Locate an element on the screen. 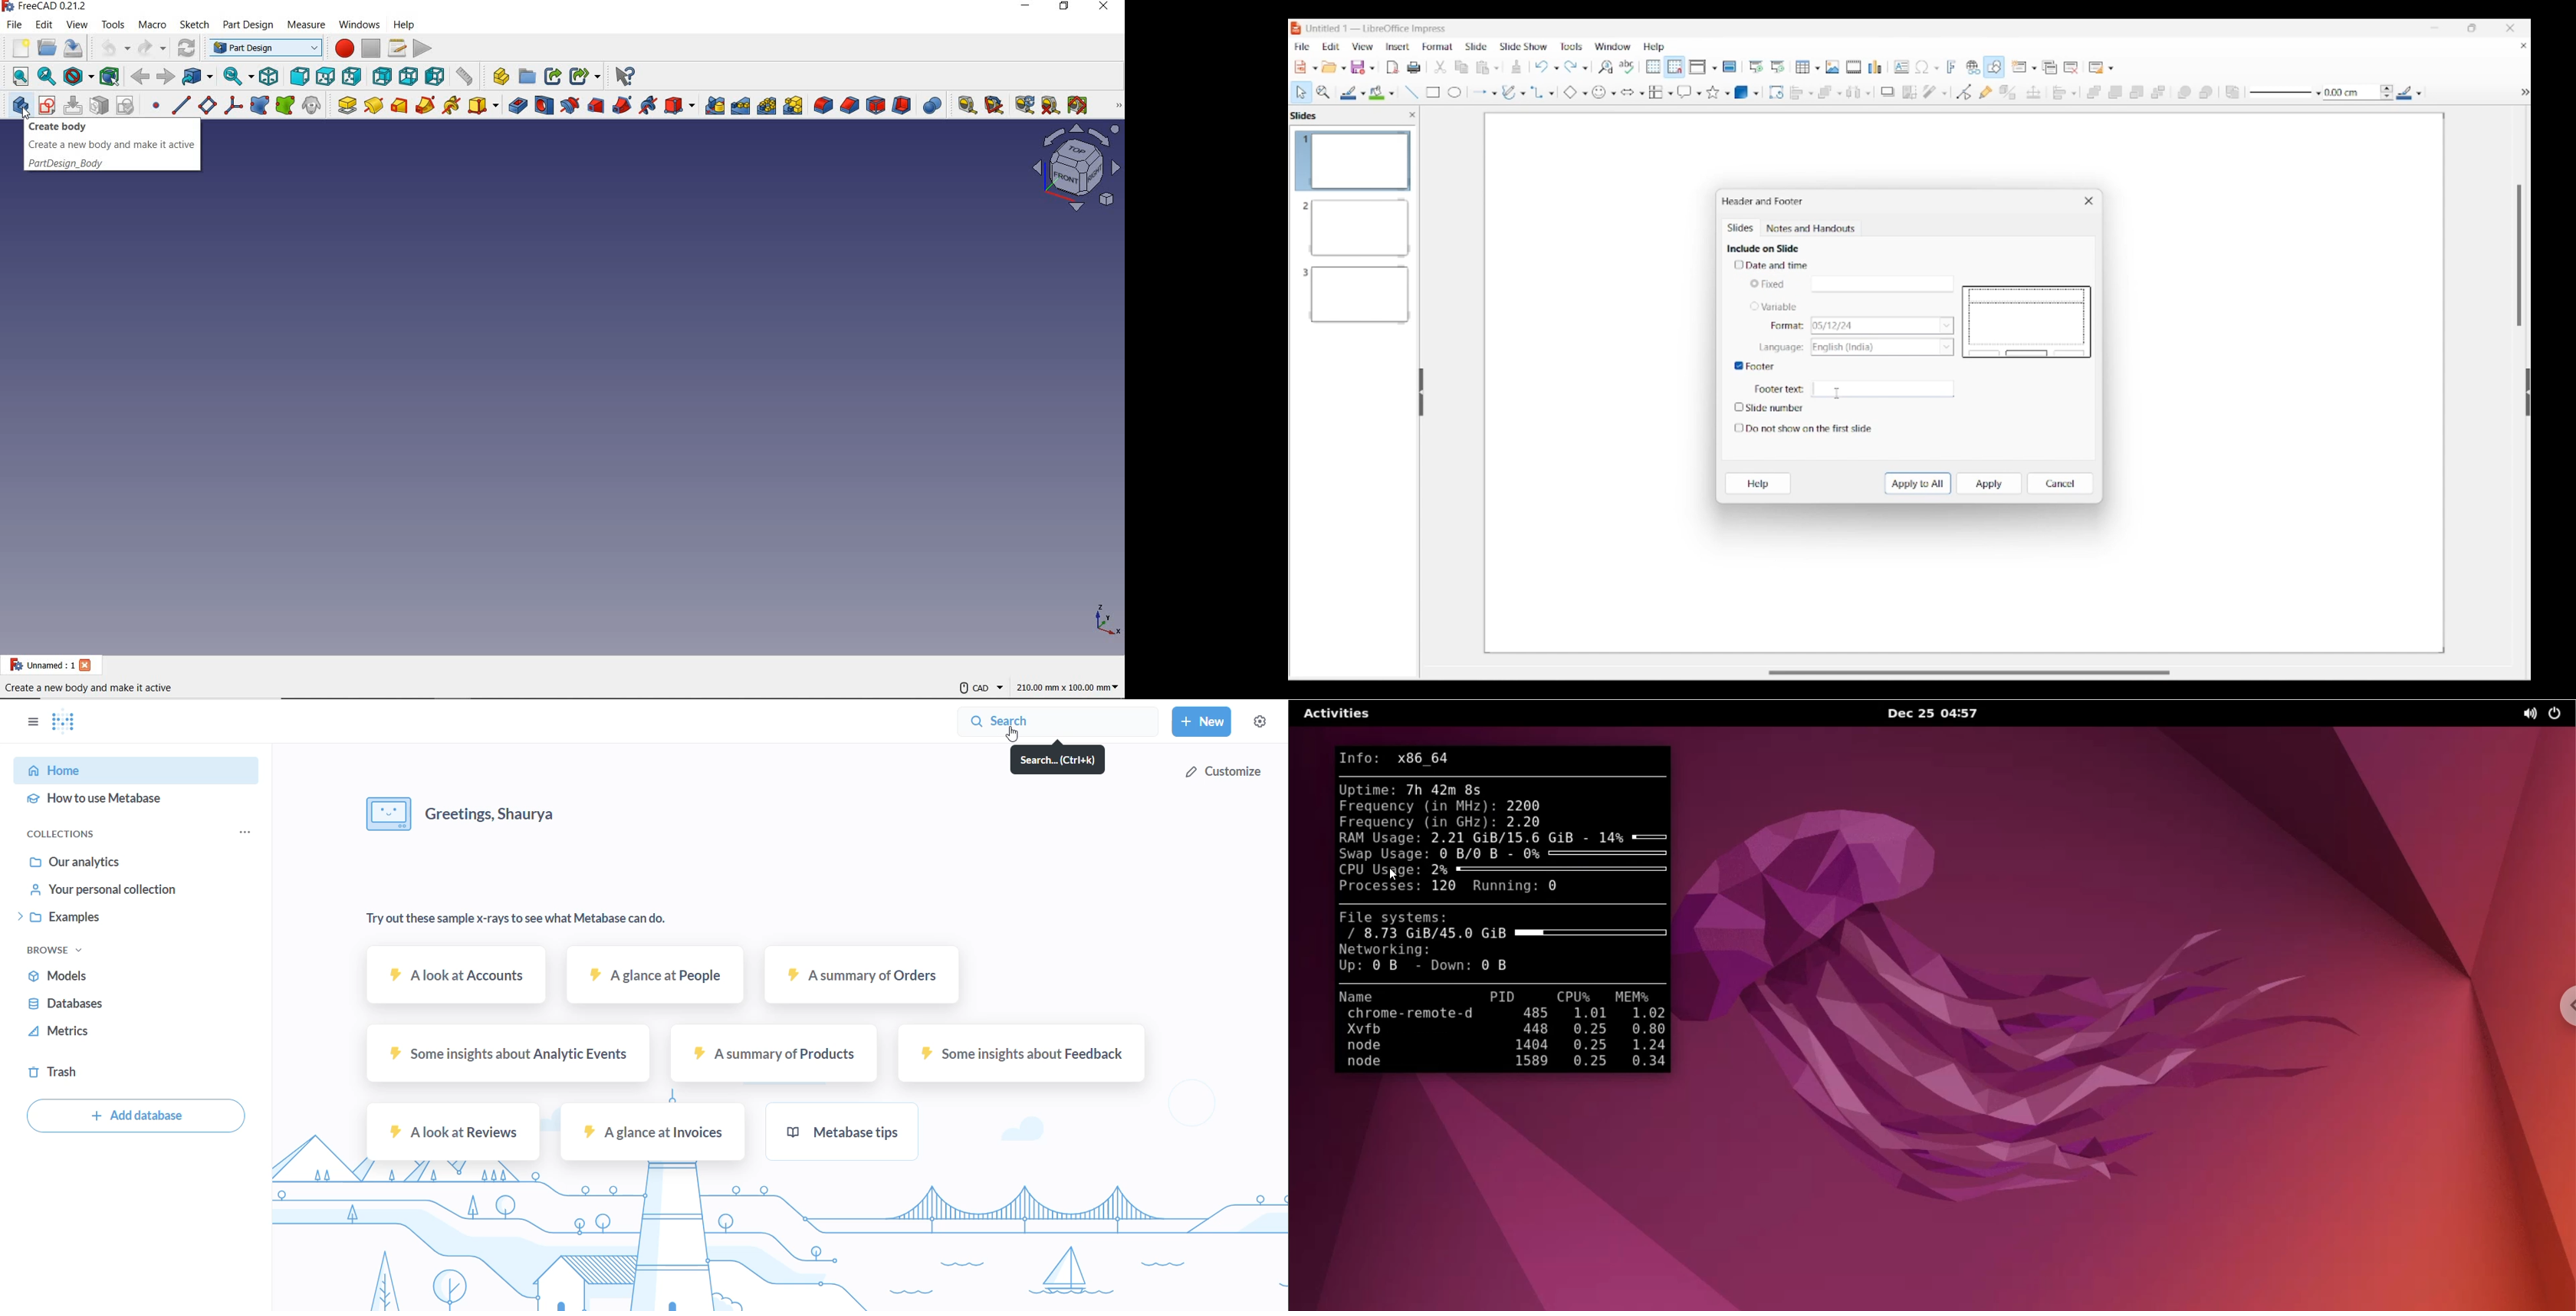 Image resolution: width=2576 pixels, height=1316 pixels. Toggle for date and time is located at coordinates (1772, 265).